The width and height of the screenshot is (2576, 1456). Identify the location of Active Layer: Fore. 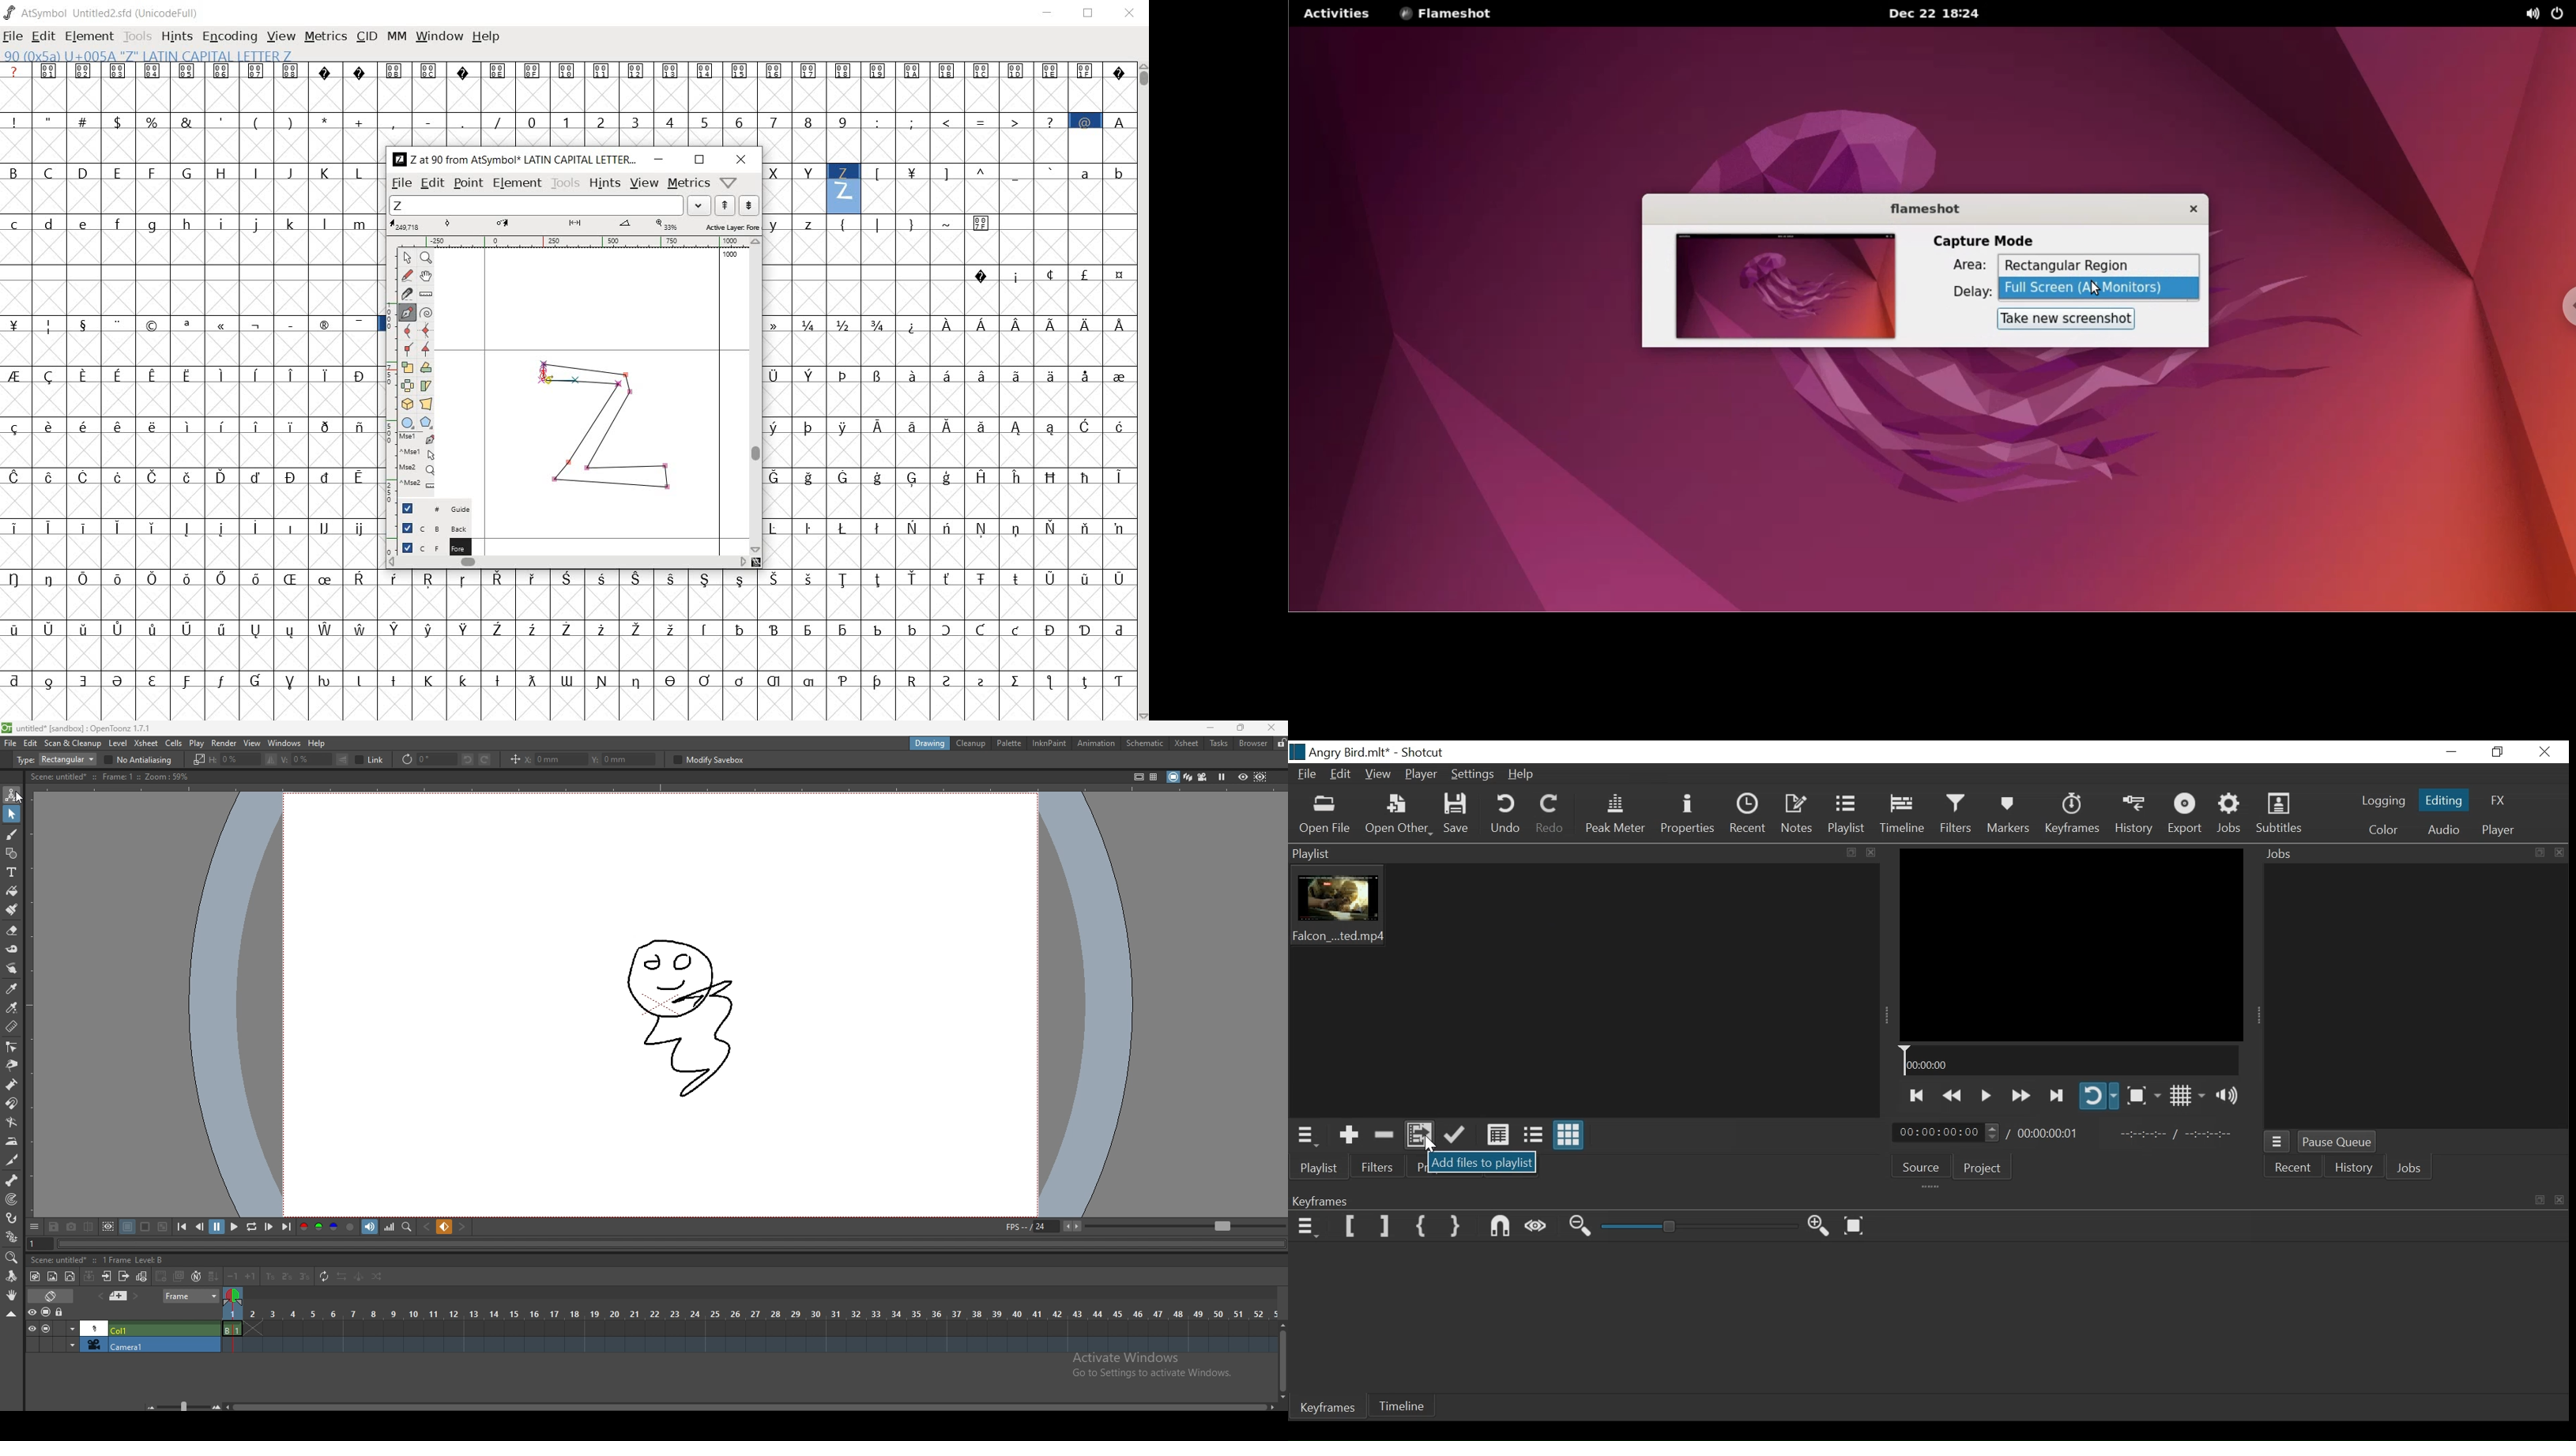
(574, 226).